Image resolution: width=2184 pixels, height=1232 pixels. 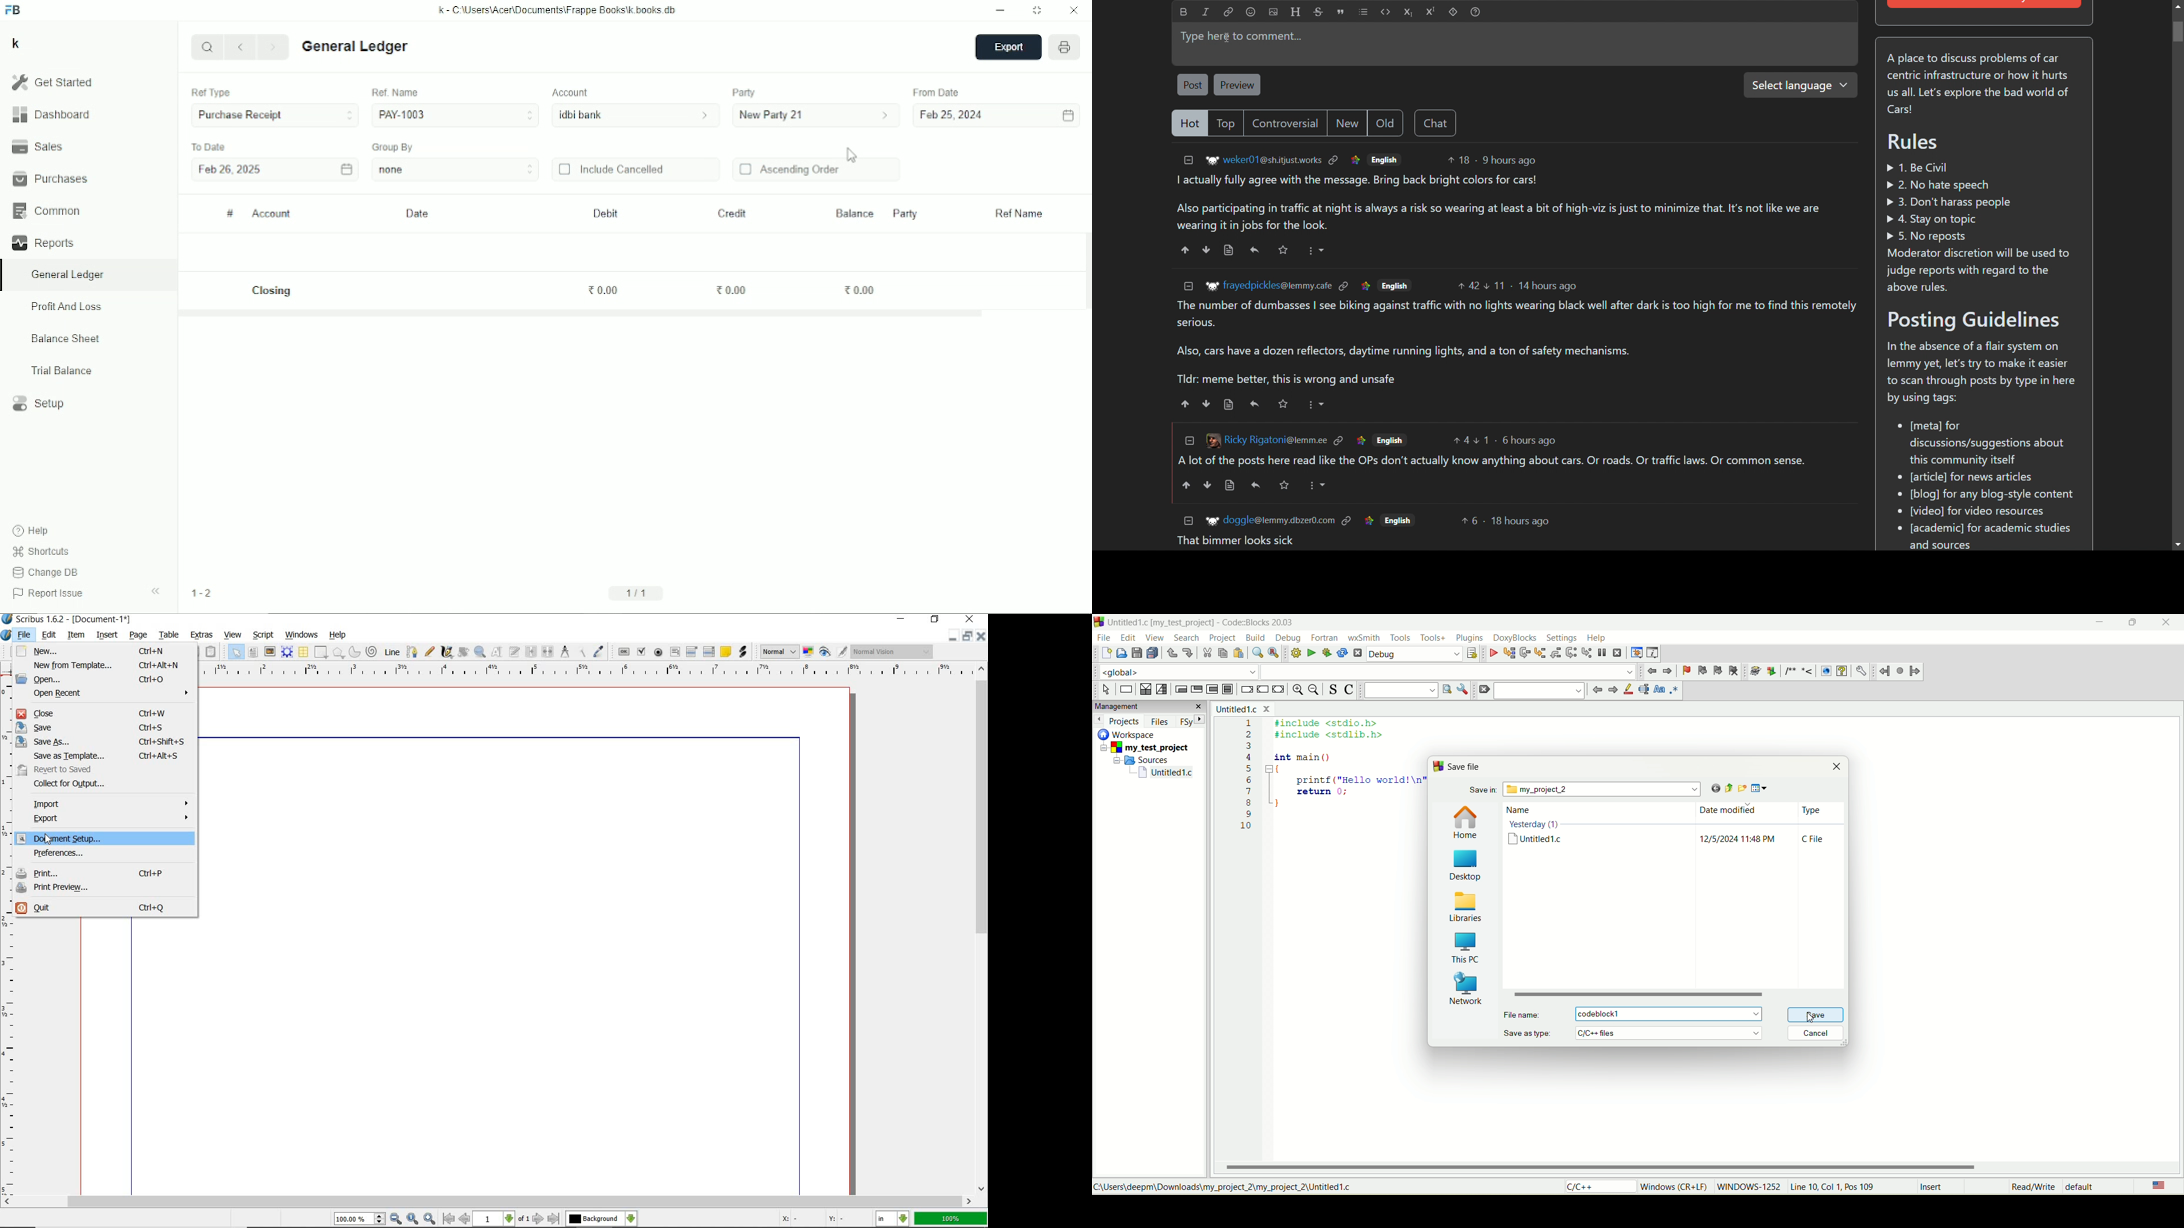 What do you see at coordinates (564, 652) in the screenshot?
I see `measurements` at bounding box center [564, 652].